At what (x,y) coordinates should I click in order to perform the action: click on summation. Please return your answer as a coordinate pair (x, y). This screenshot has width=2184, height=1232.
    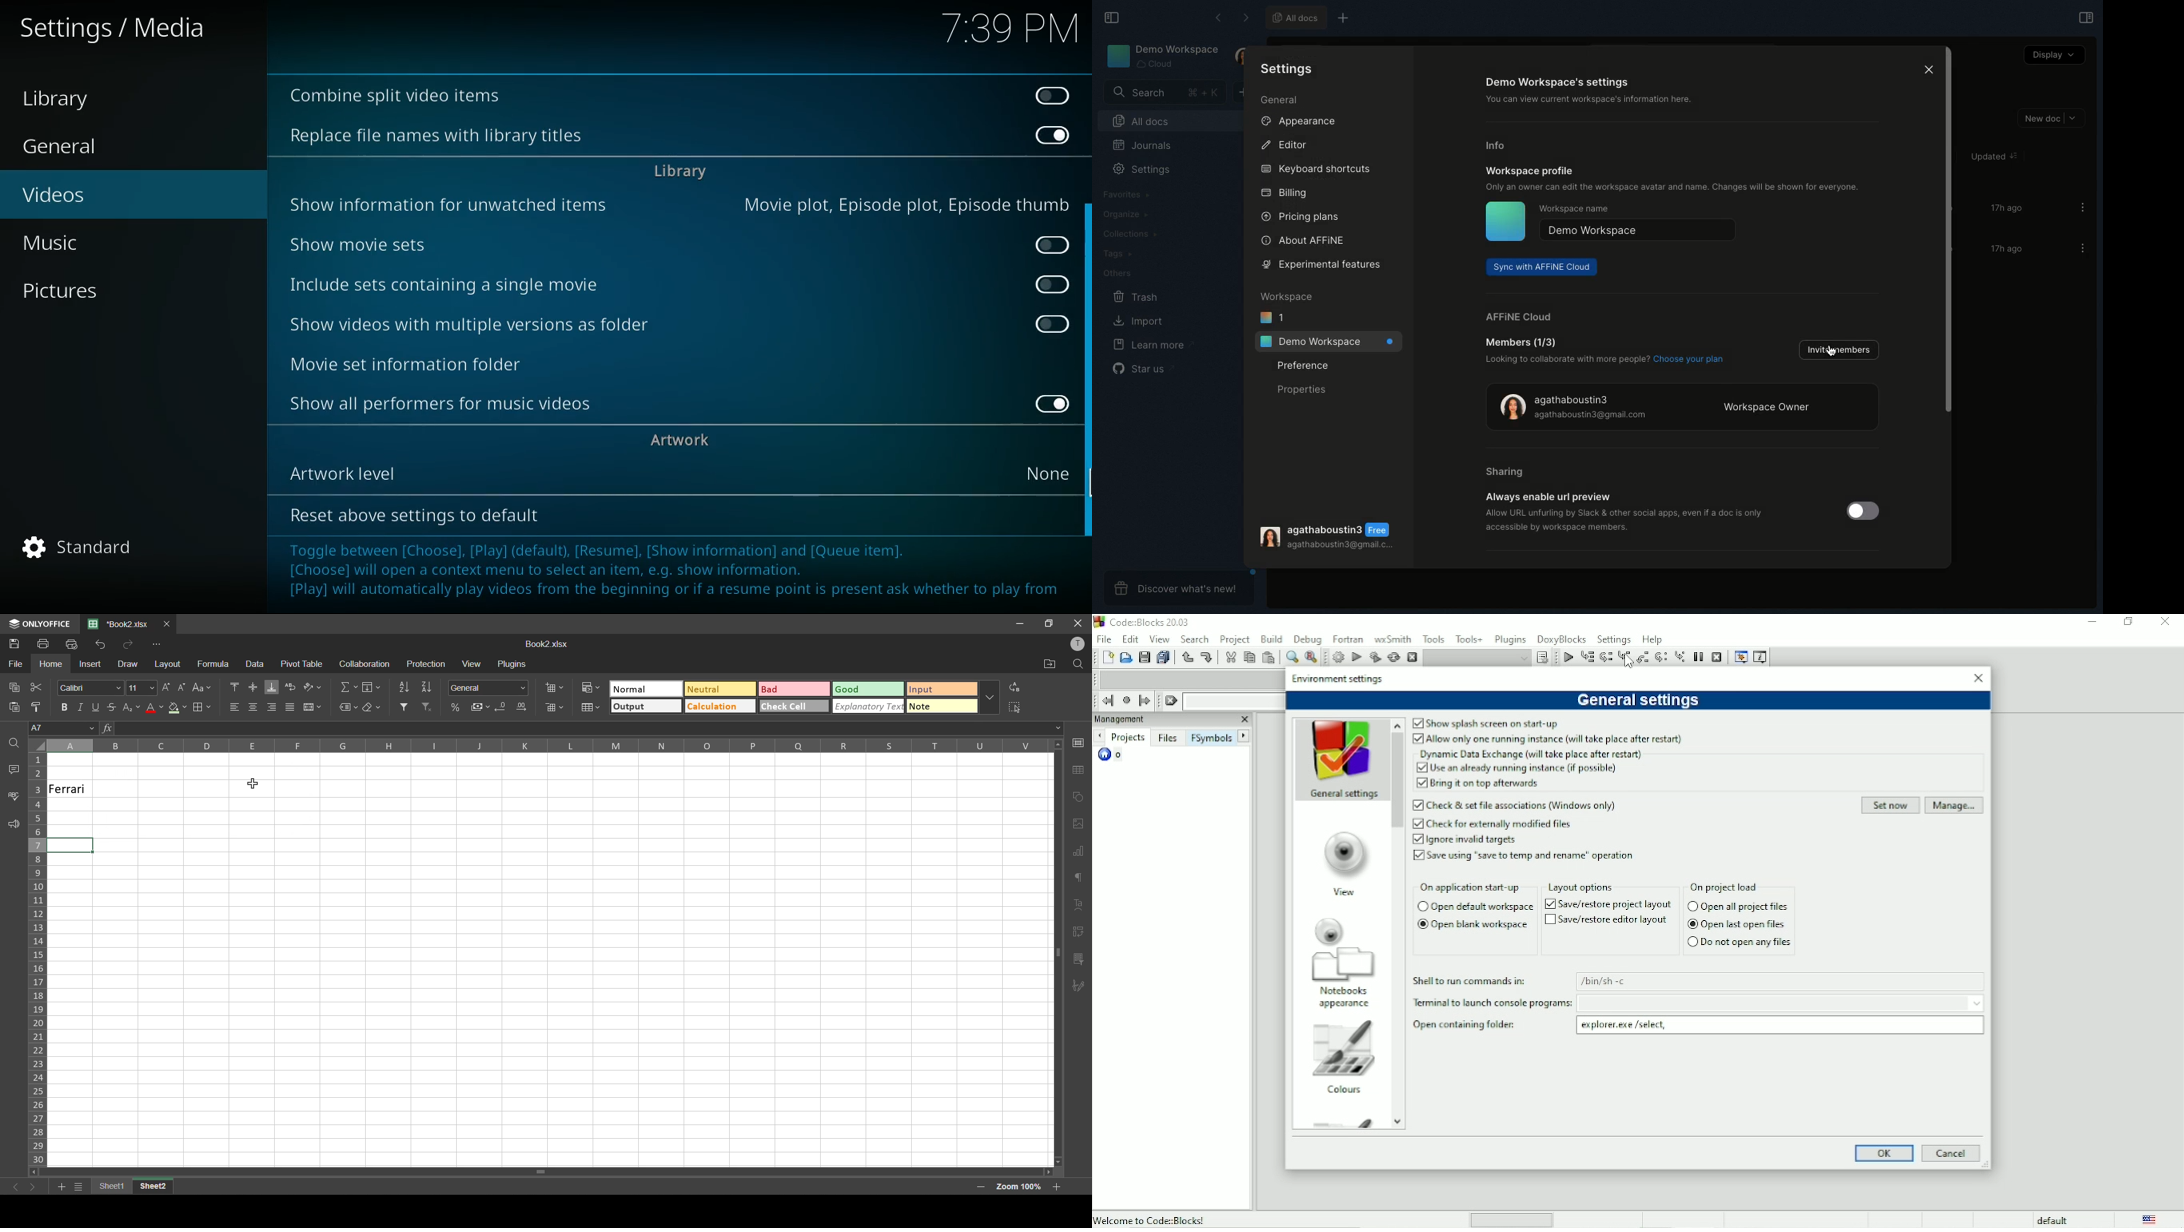
    Looking at the image, I should click on (349, 687).